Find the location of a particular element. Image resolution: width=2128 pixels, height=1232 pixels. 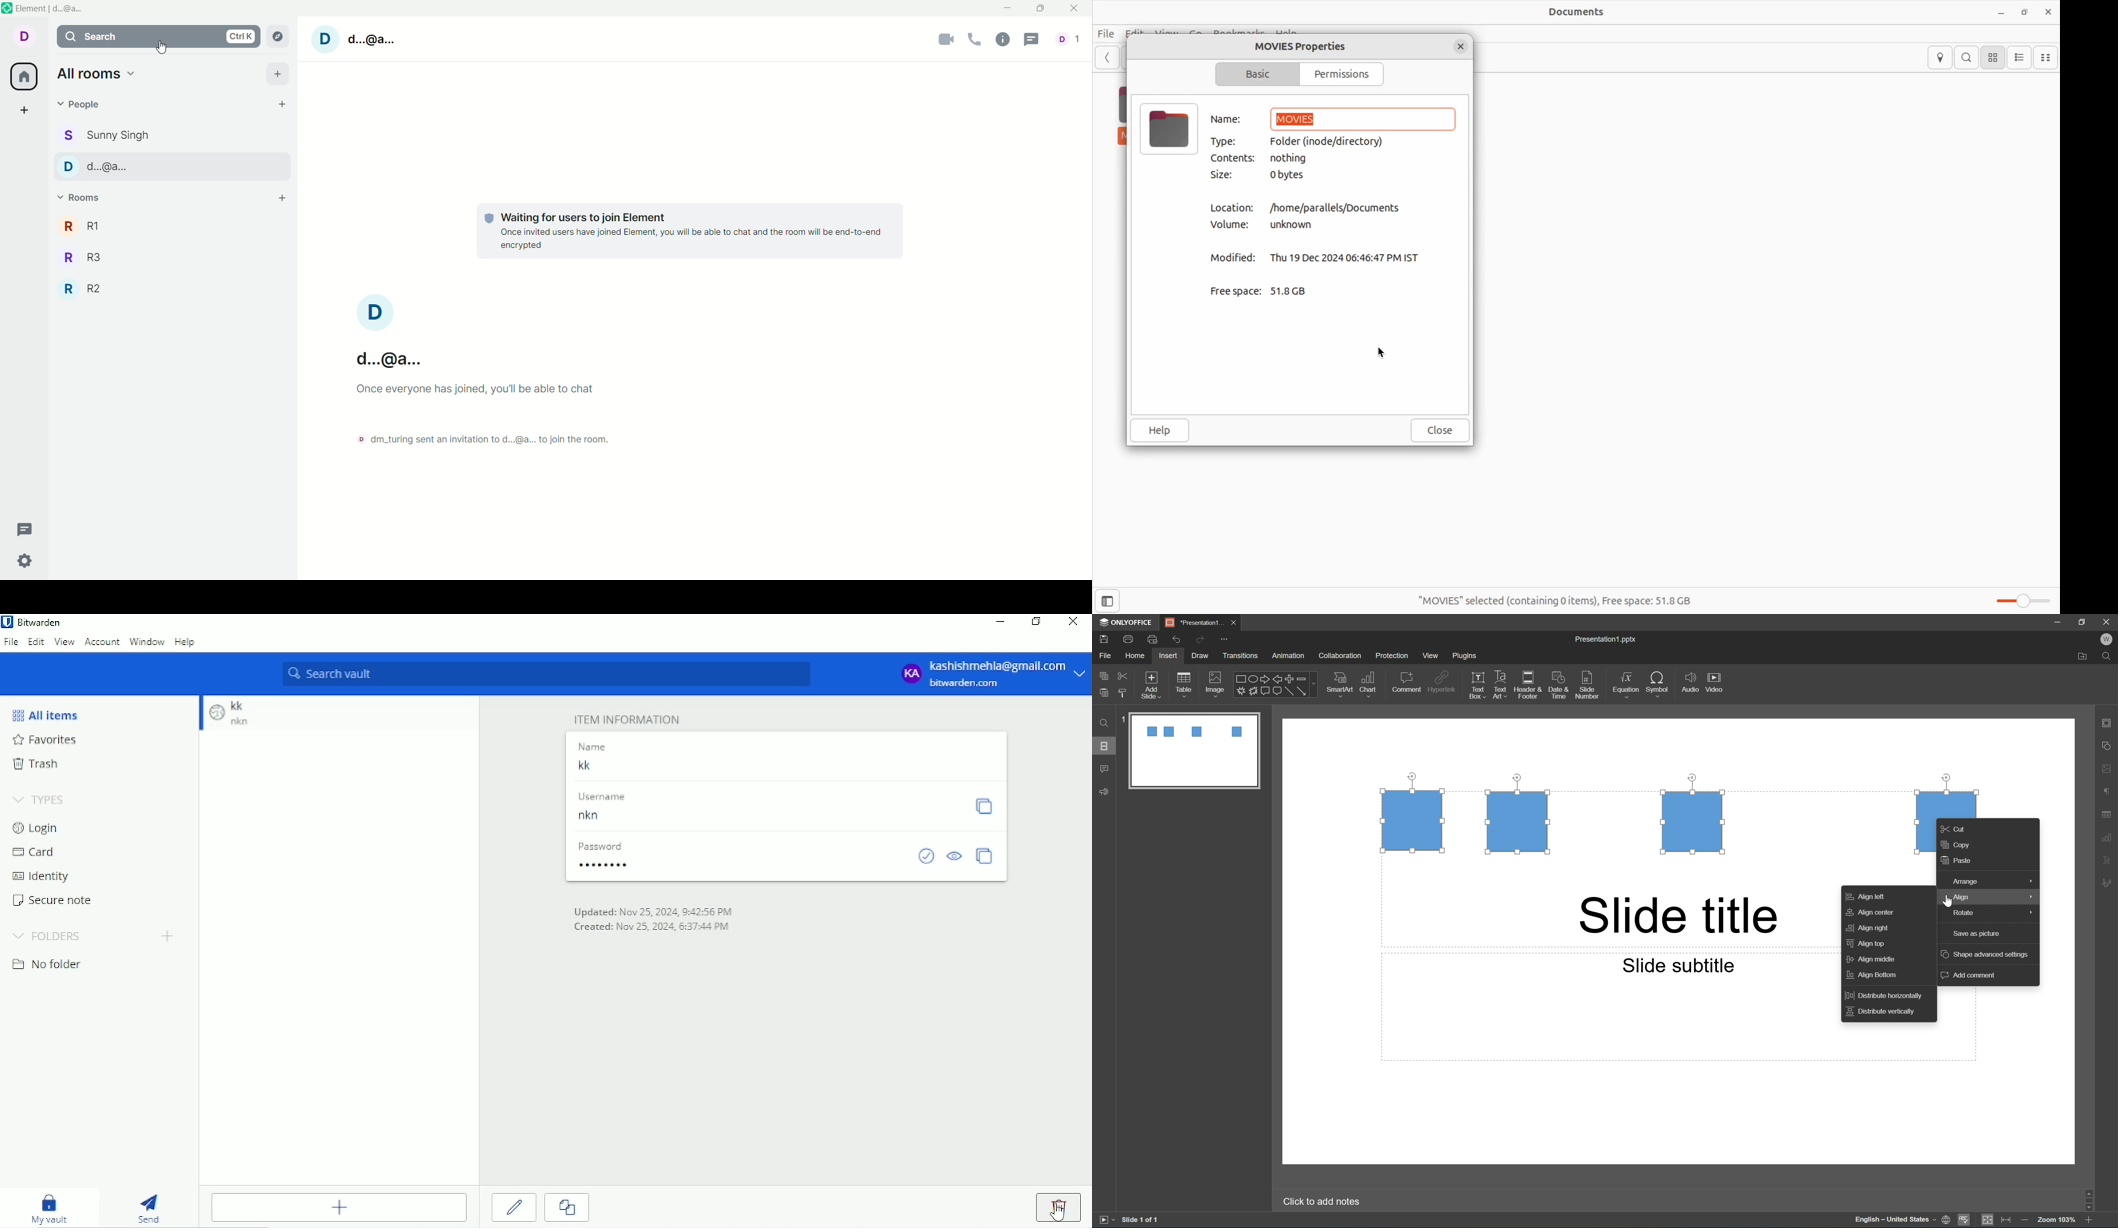

shapes is located at coordinates (1275, 684).